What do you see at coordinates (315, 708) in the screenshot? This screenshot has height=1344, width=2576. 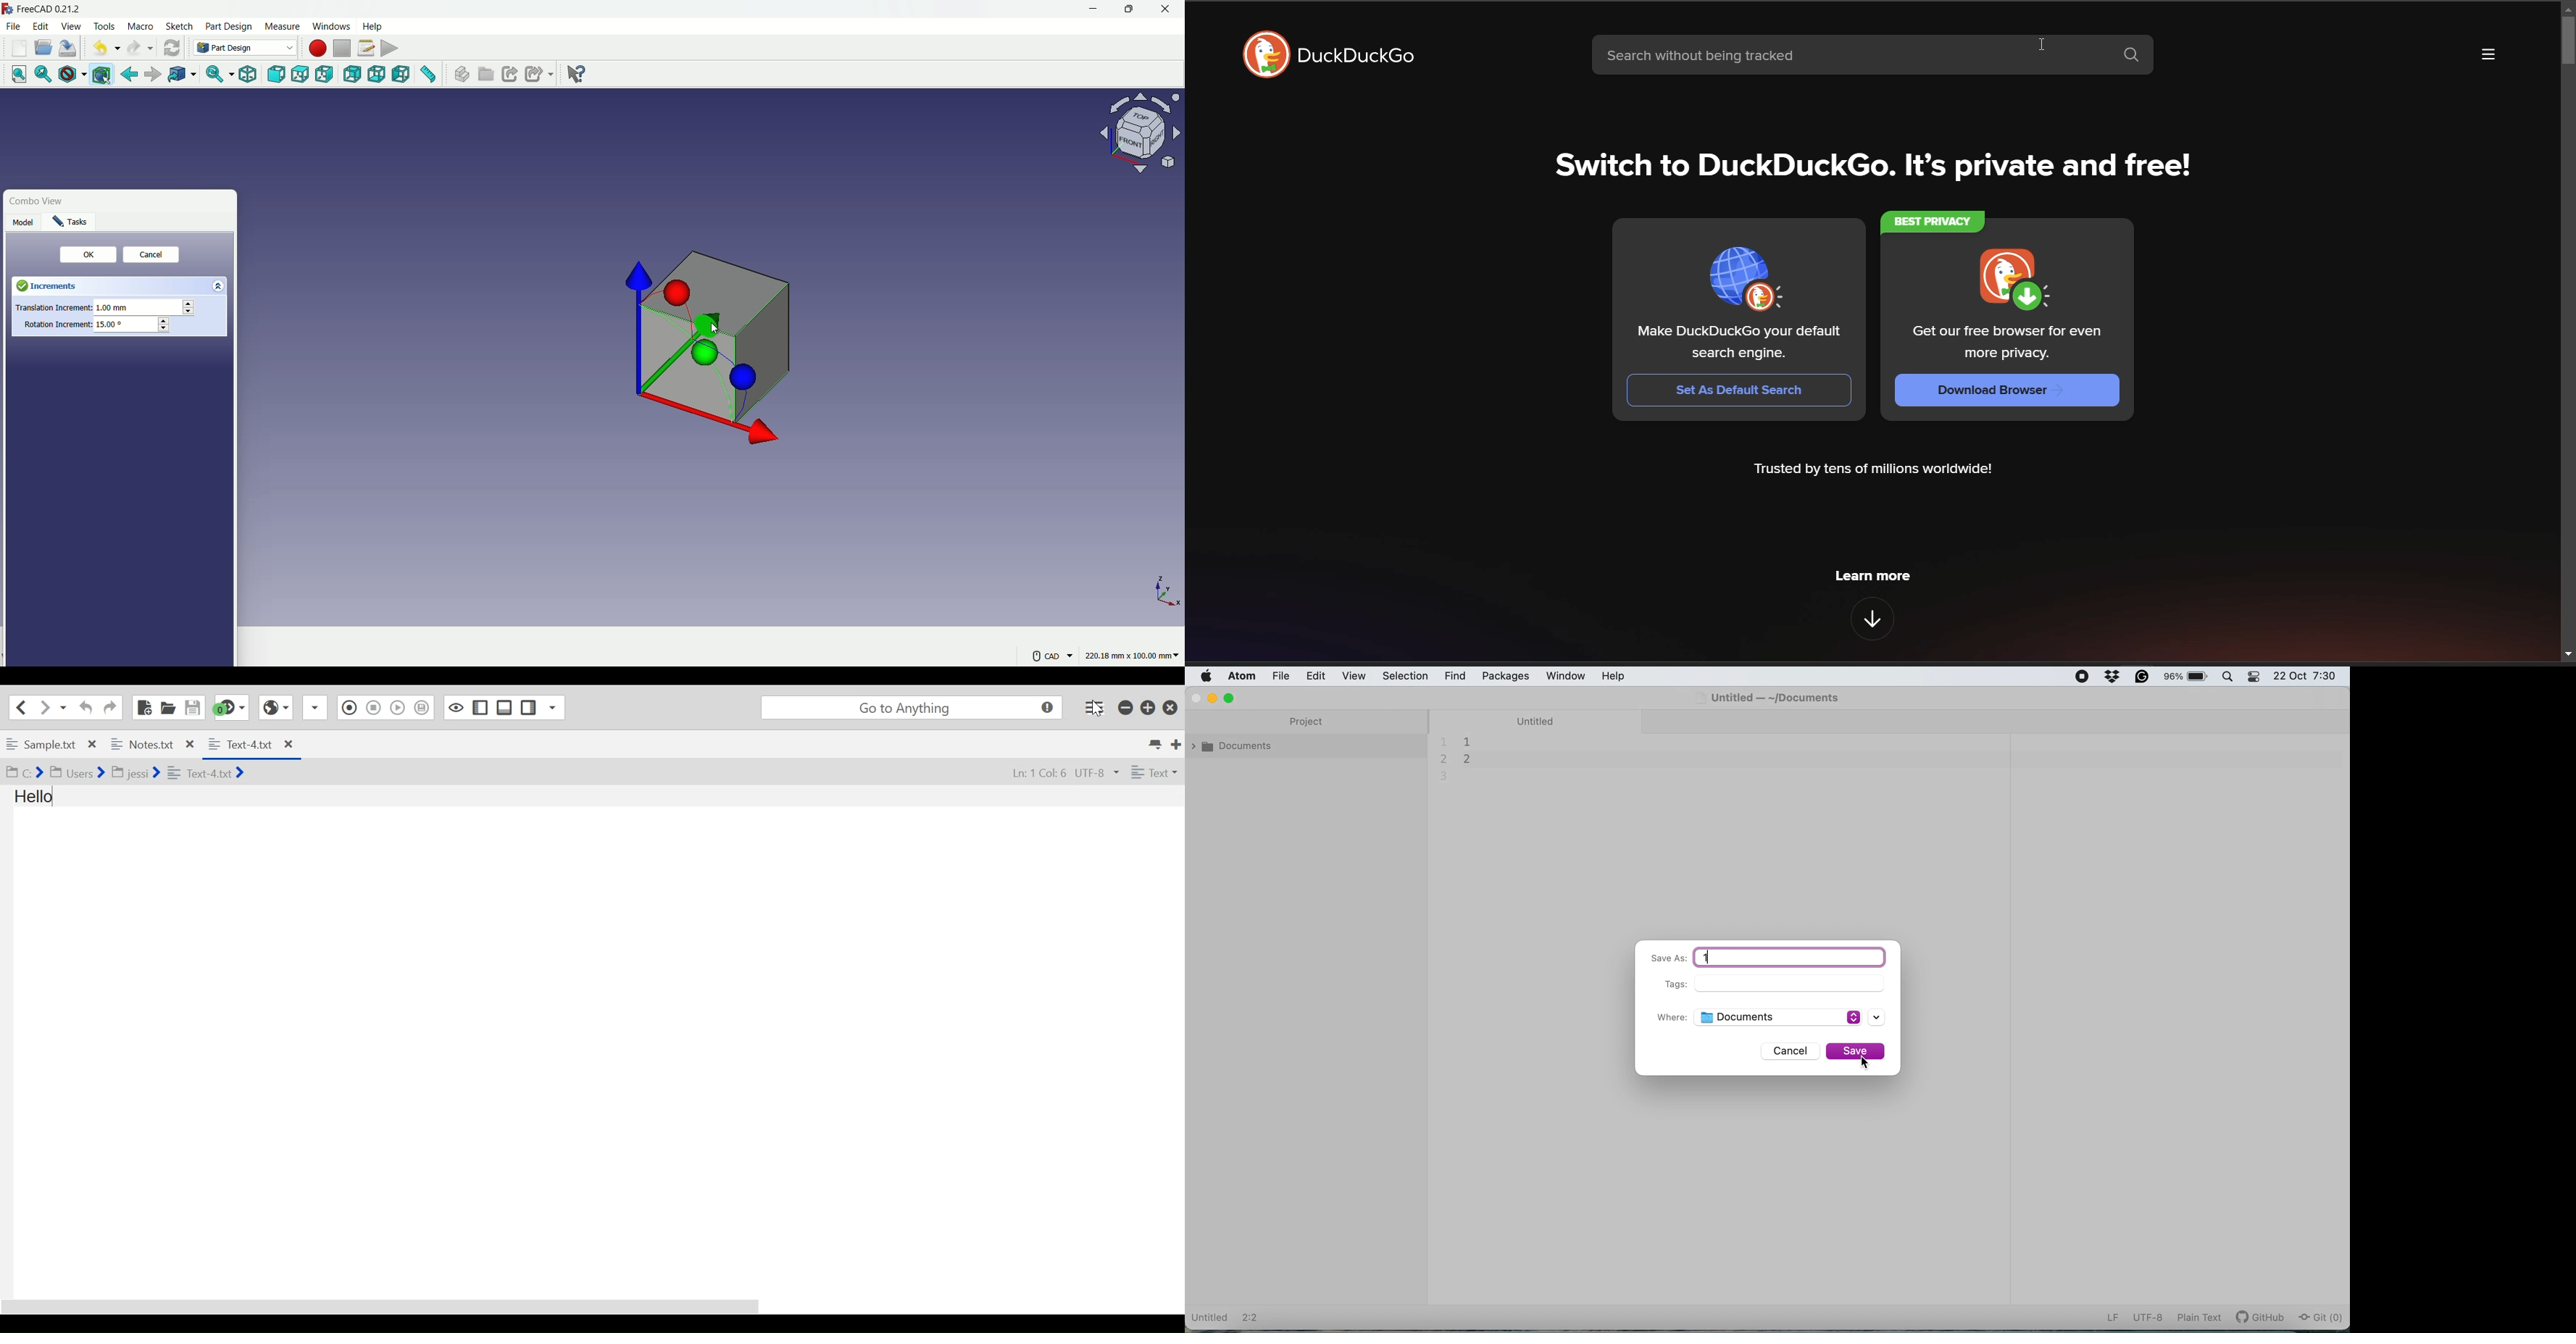 I see `Share File` at bounding box center [315, 708].